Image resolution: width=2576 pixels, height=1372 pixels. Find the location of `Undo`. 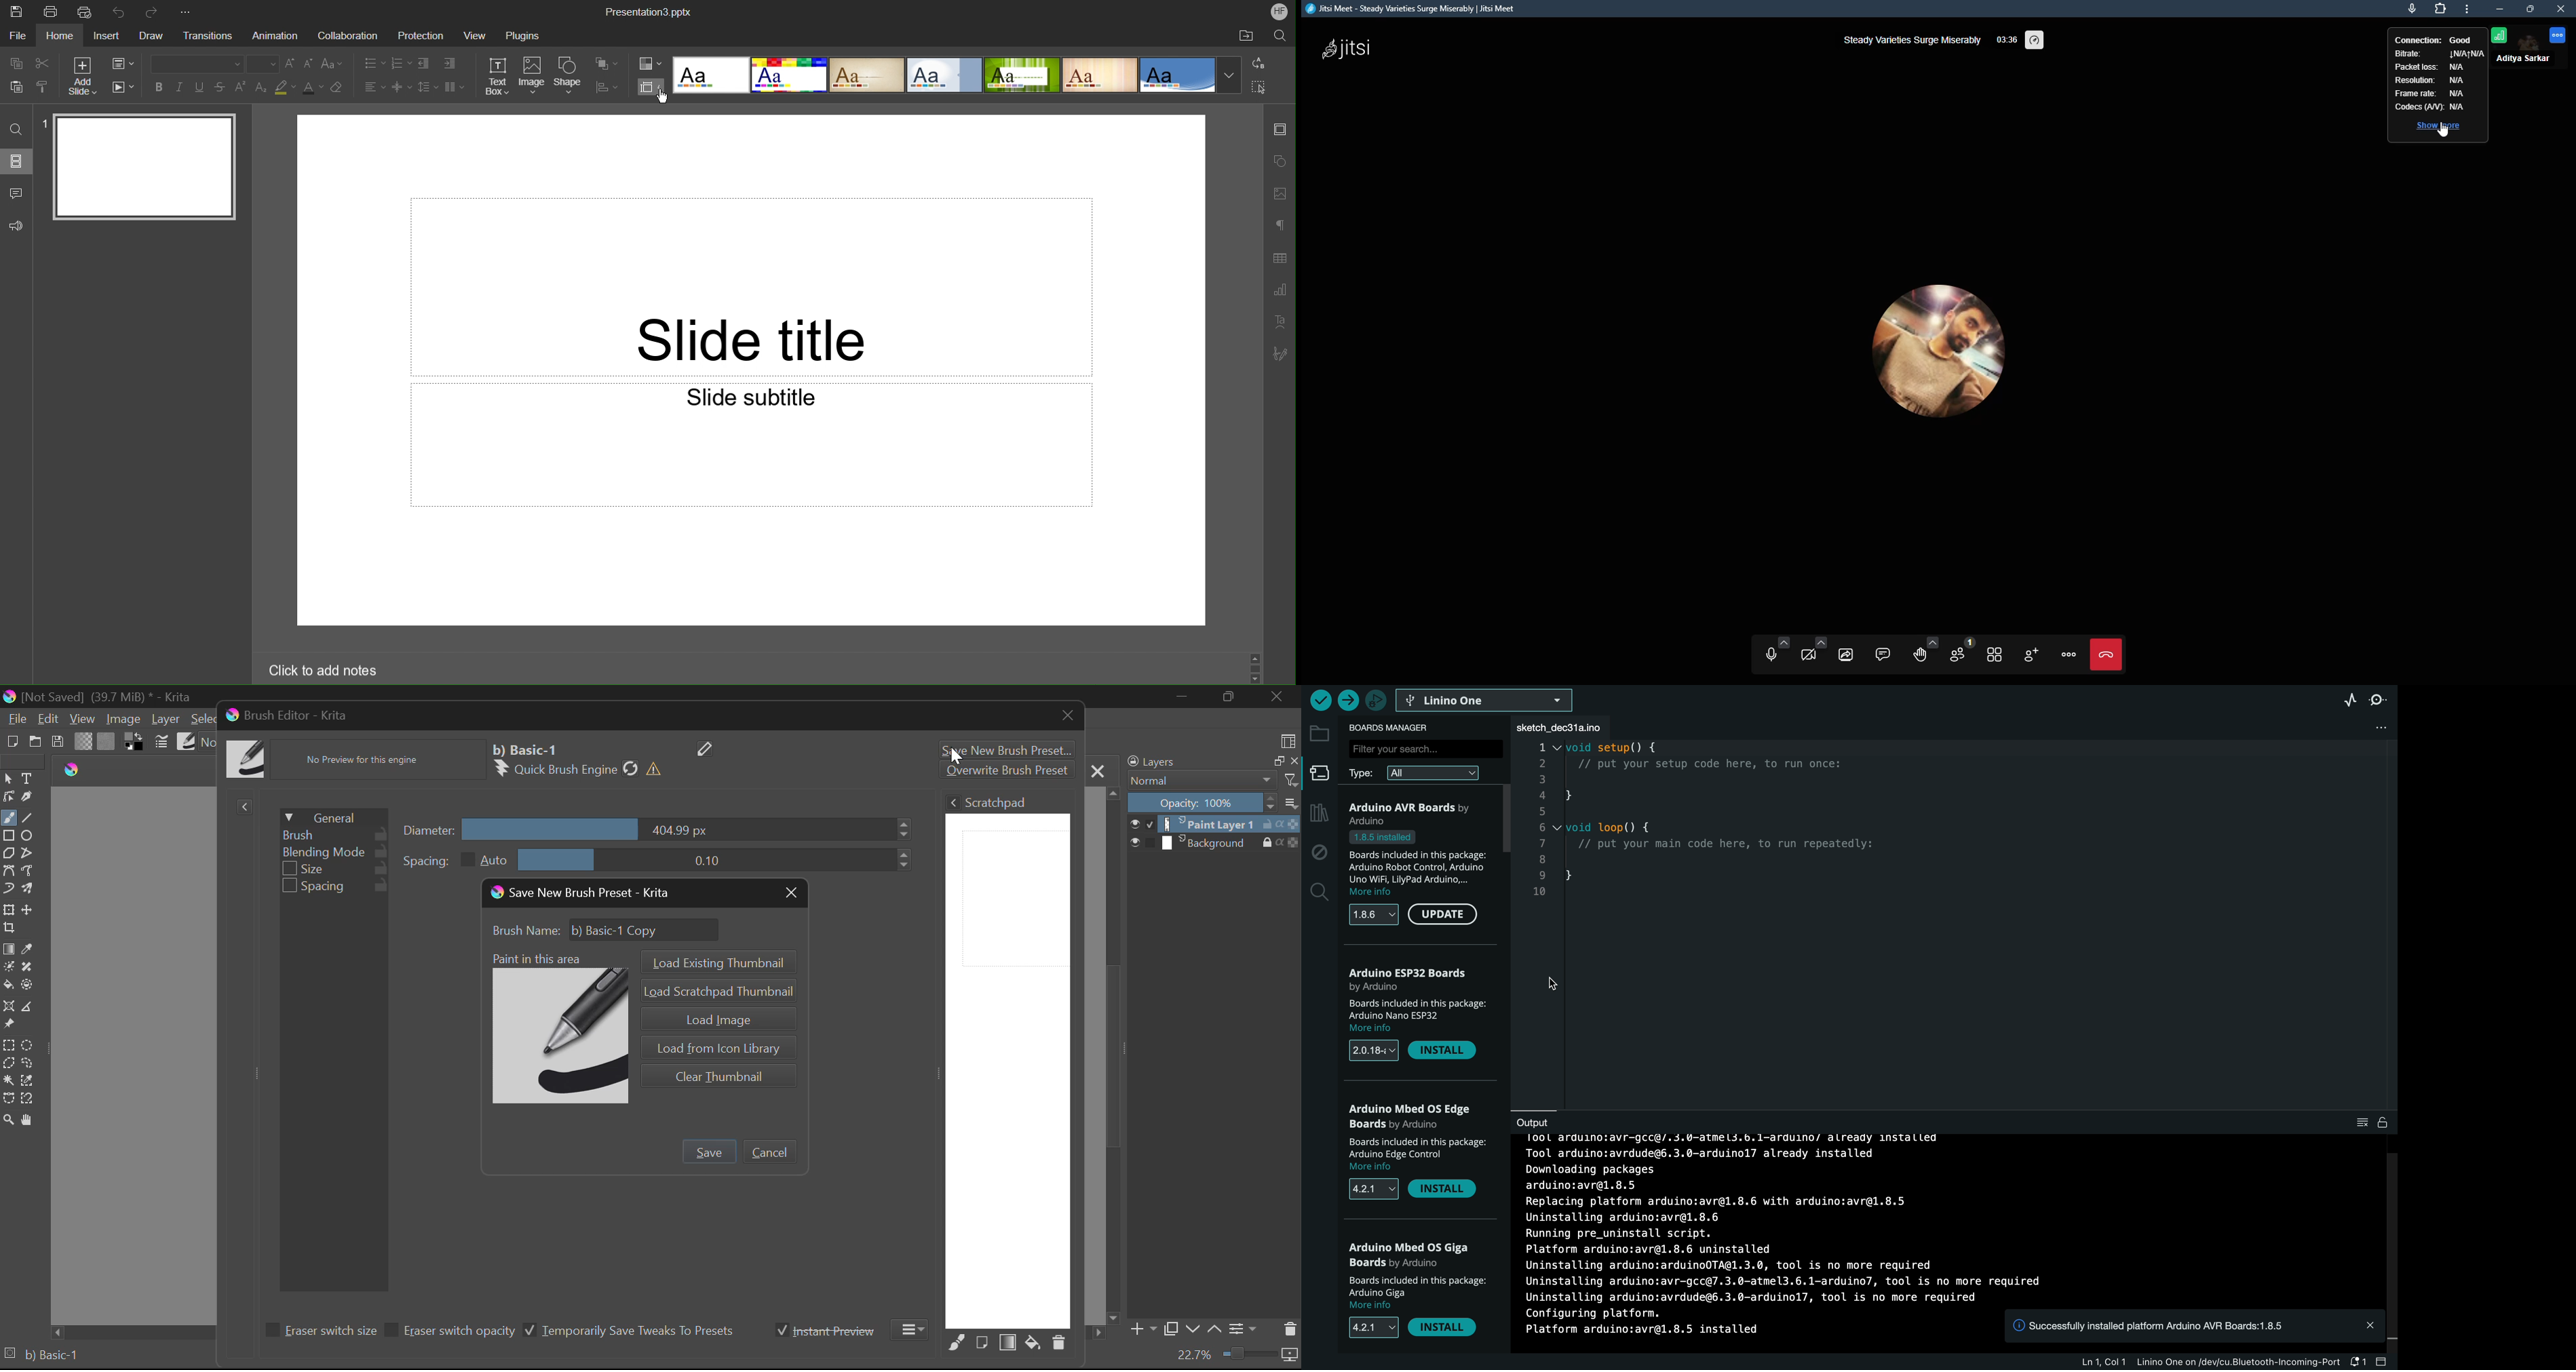

Undo is located at coordinates (120, 11).